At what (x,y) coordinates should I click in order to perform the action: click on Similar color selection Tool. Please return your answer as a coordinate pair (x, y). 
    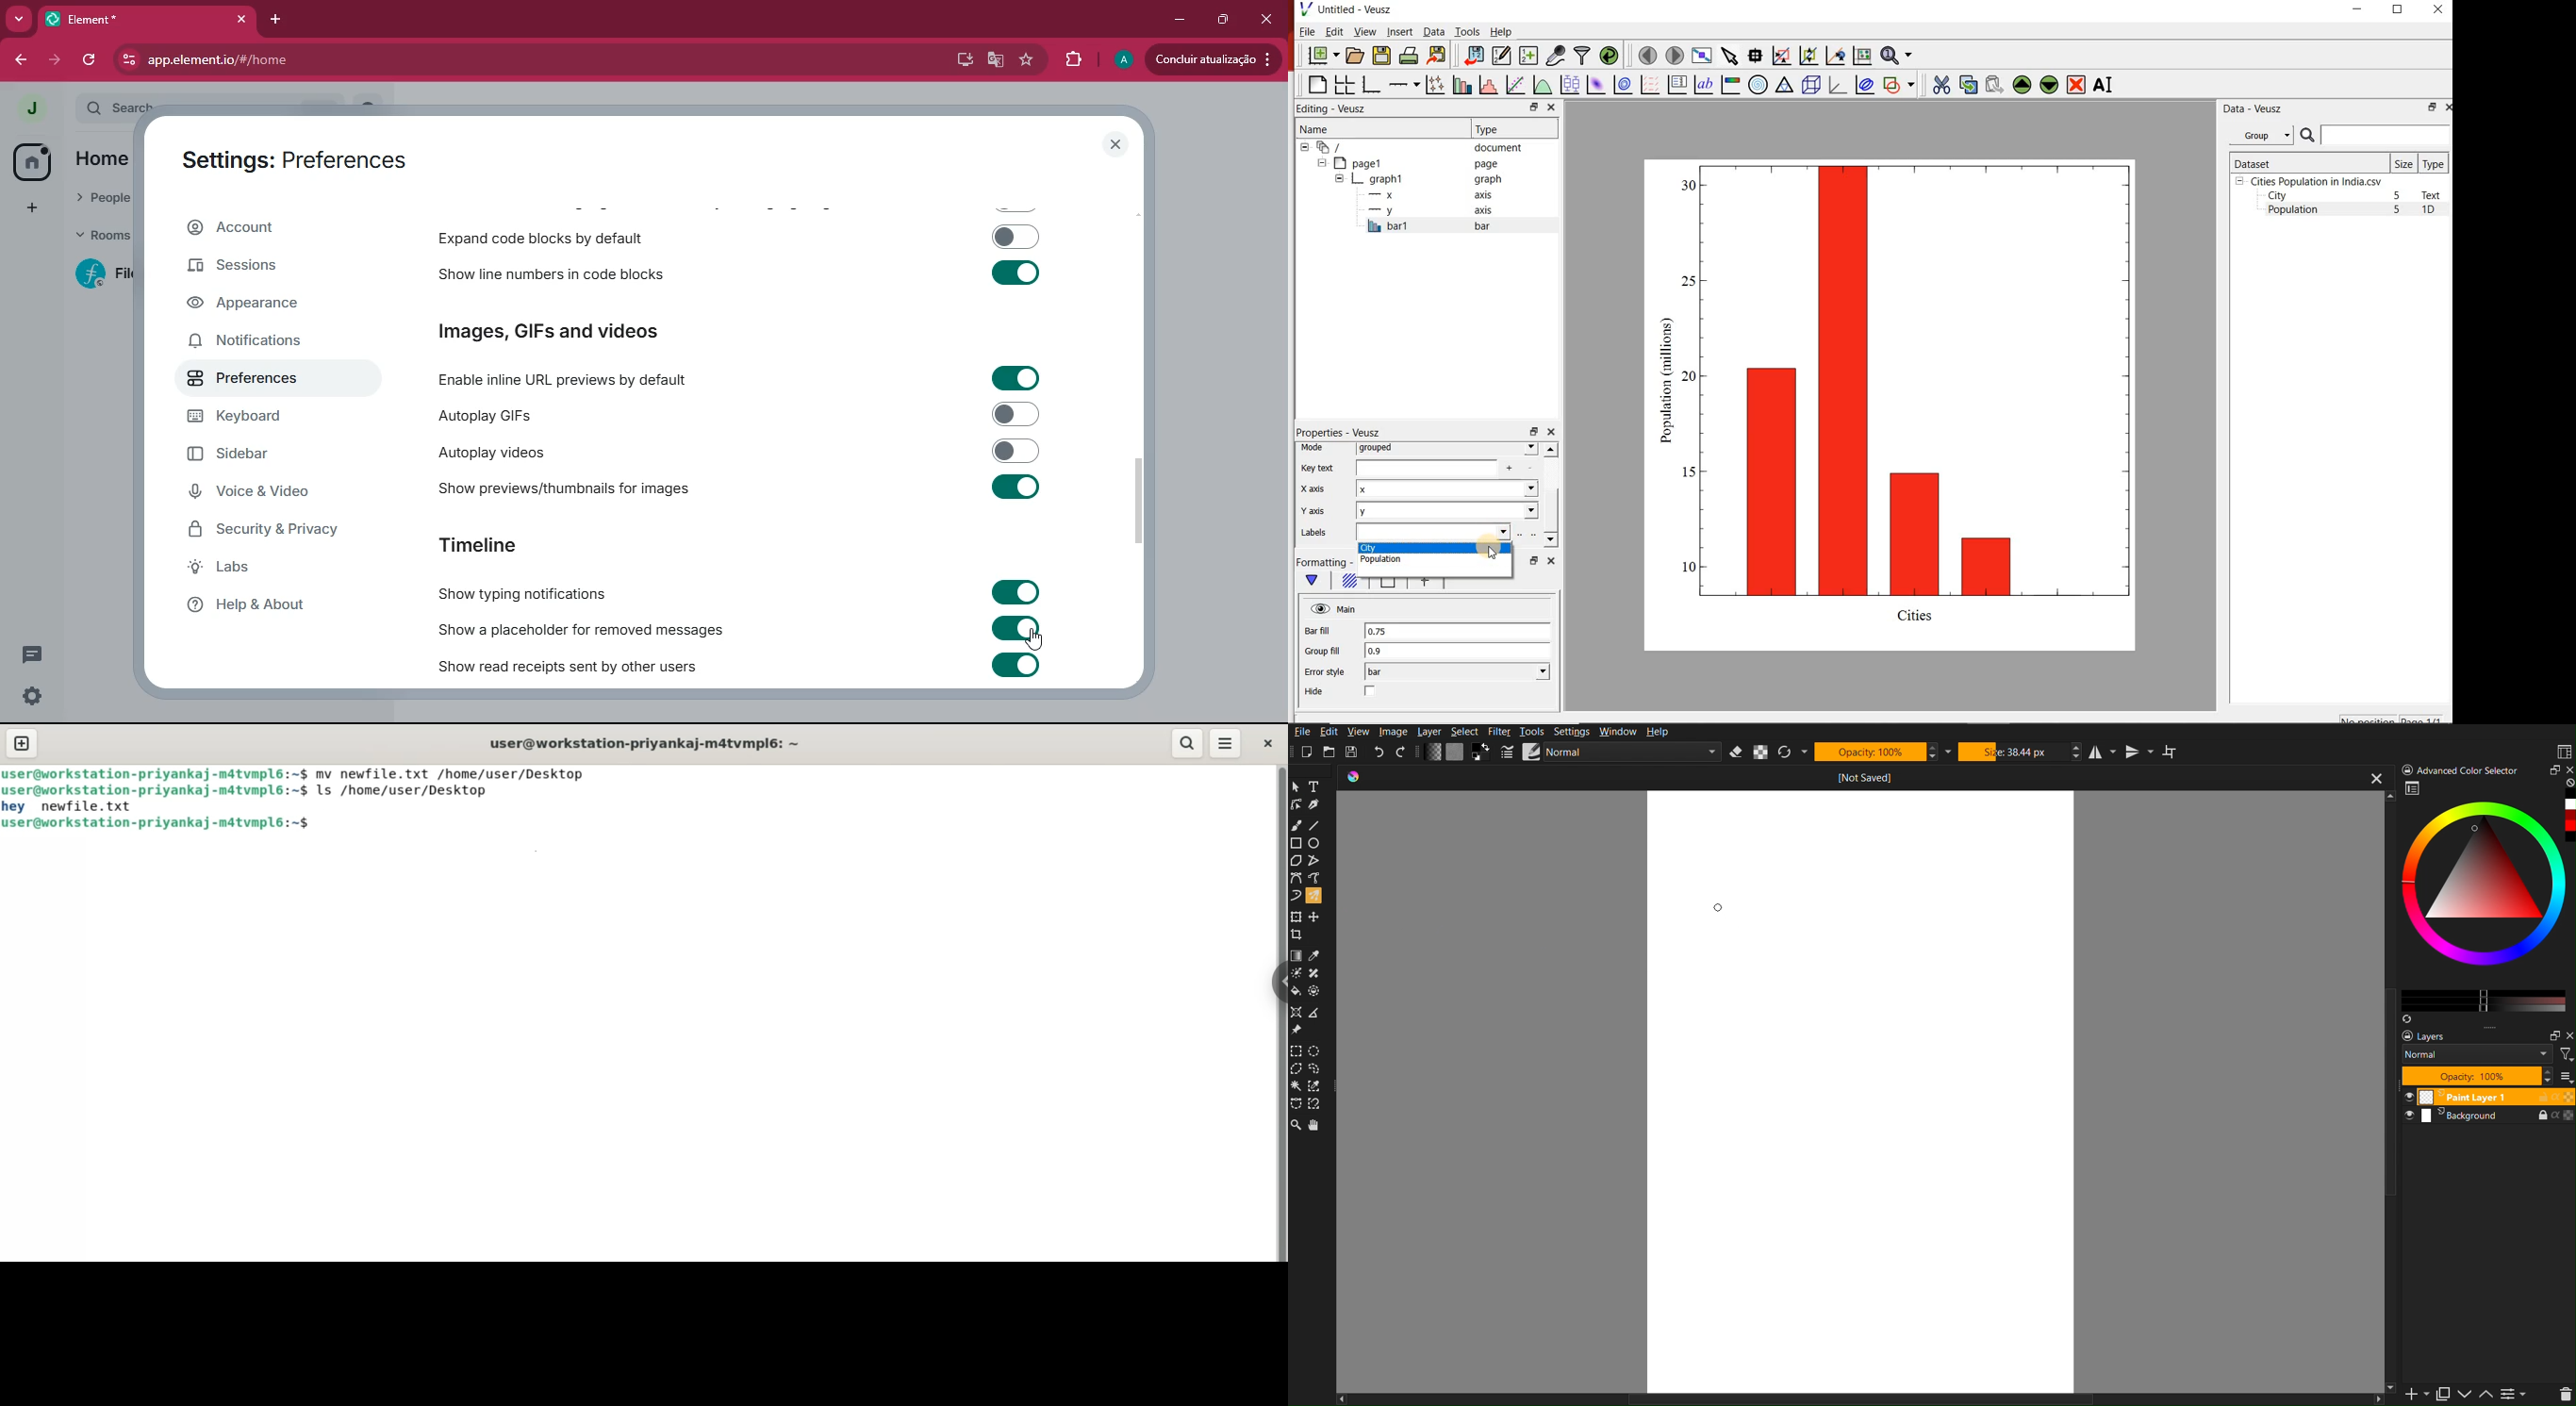
    Looking at the image, I should click on (1320, 1086).